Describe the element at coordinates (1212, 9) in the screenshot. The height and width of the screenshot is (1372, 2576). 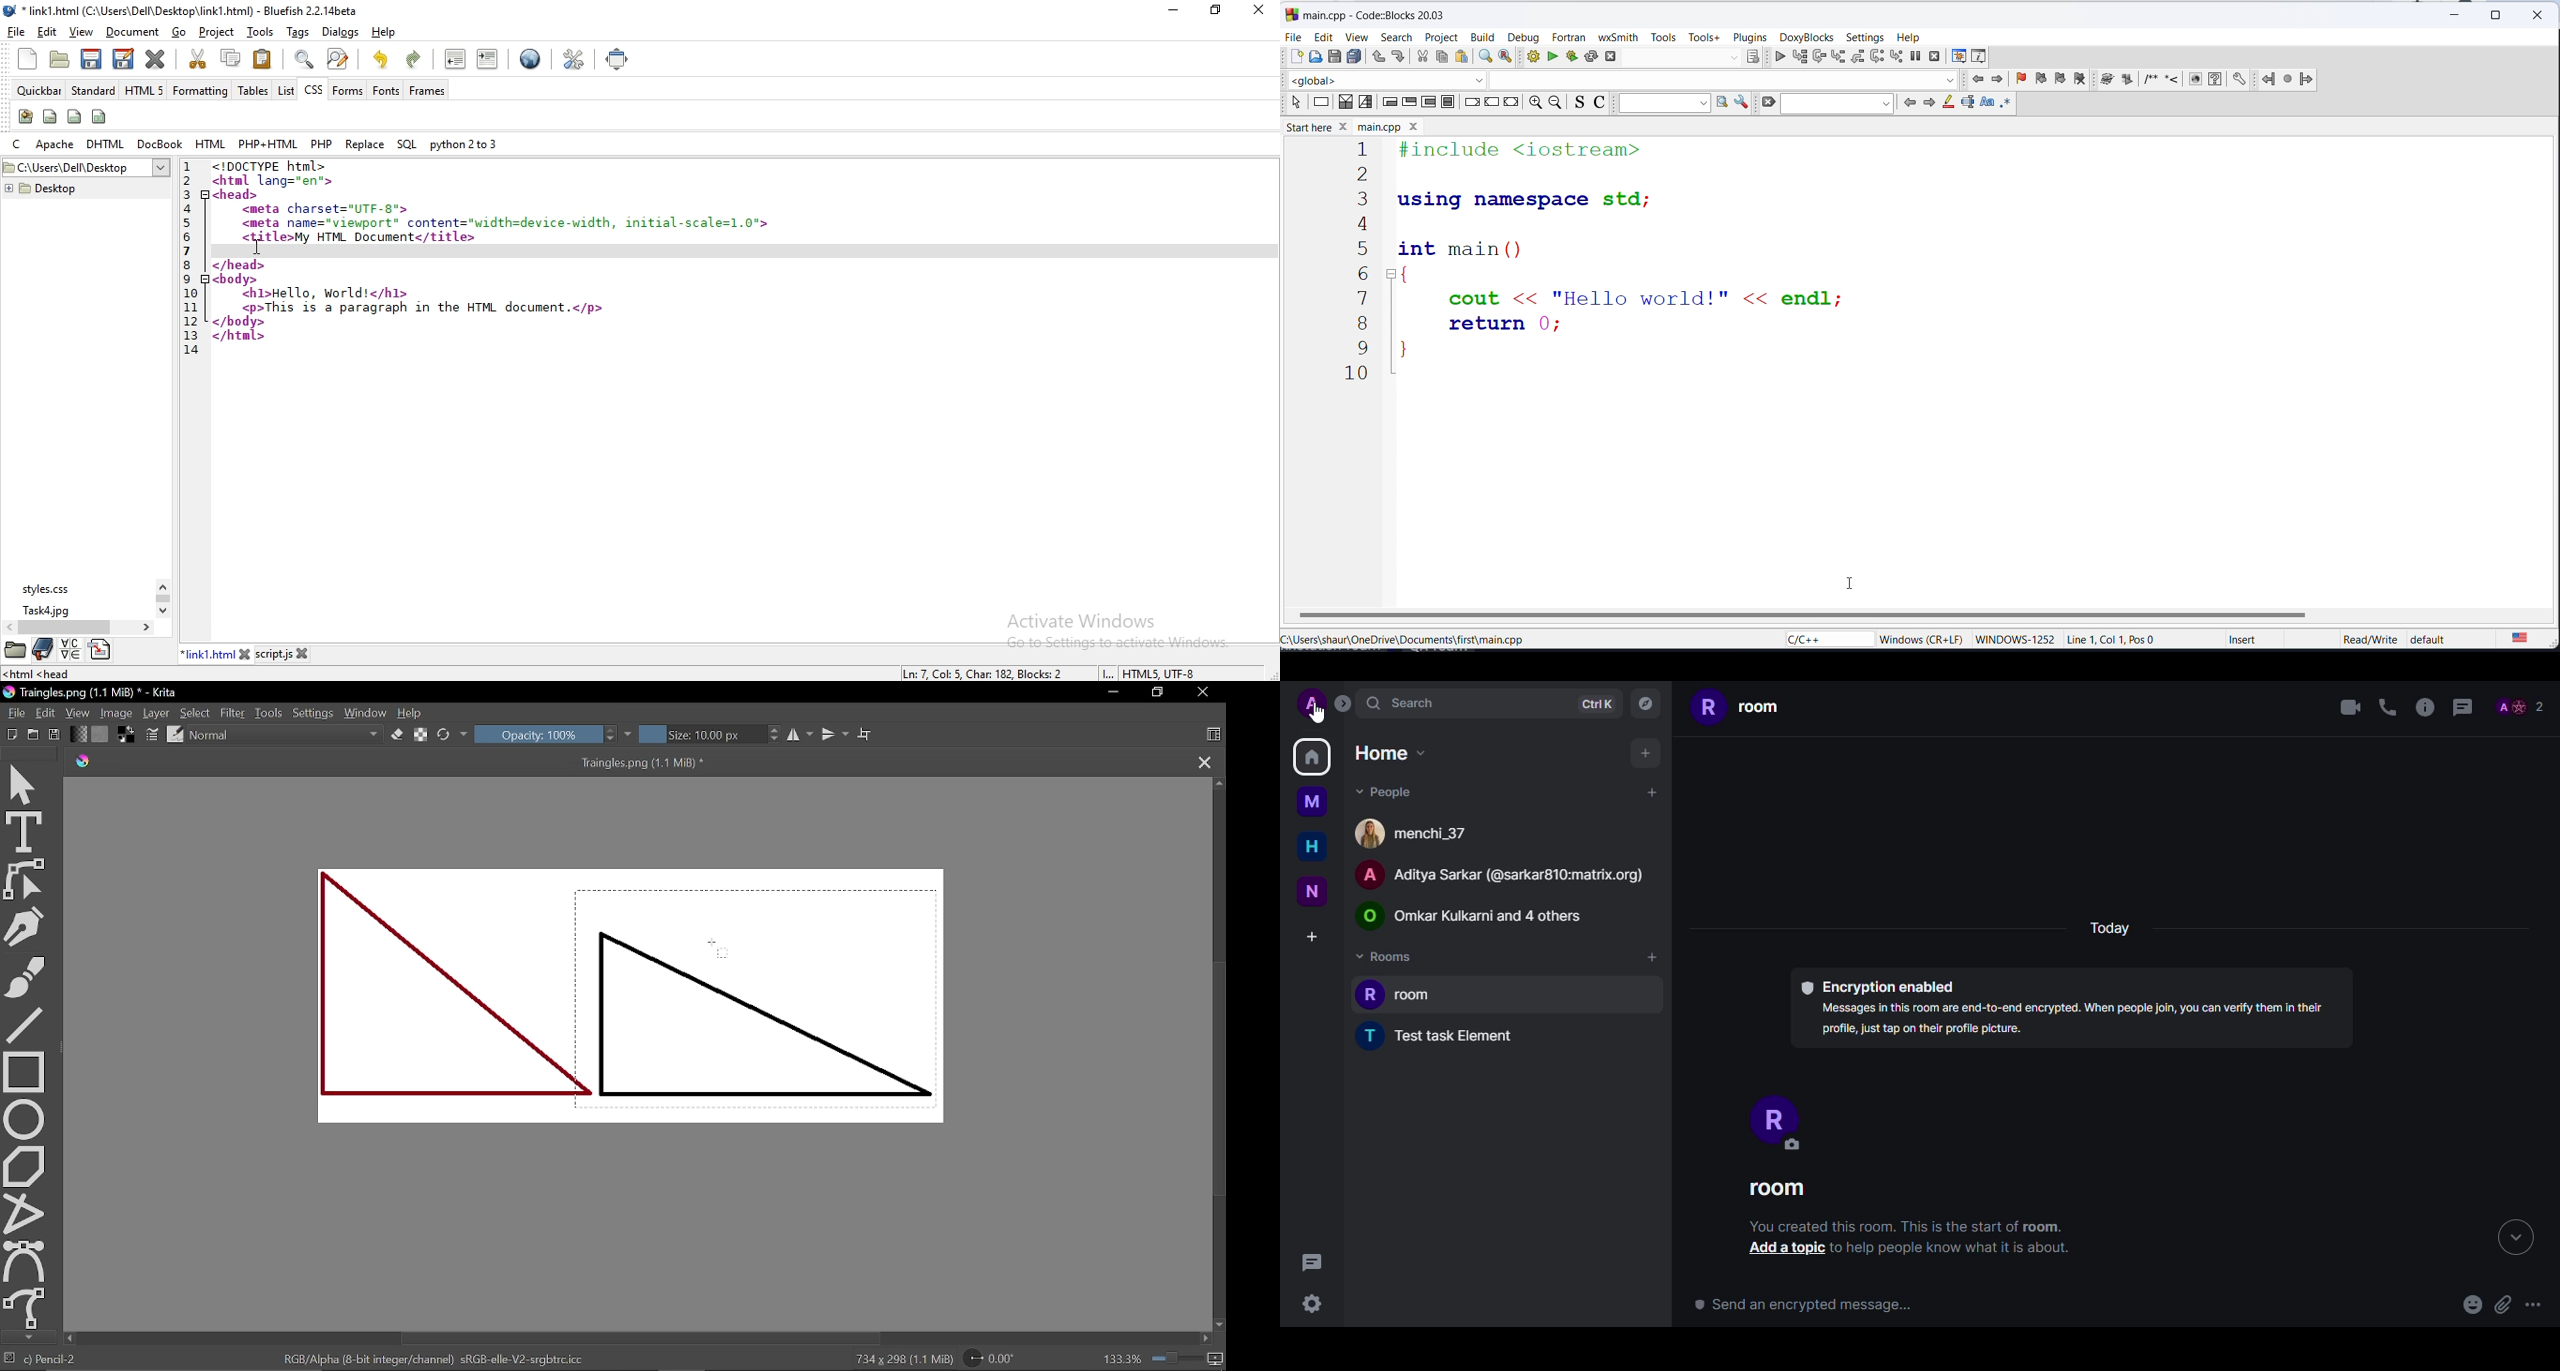
I see `restore window` at that location.